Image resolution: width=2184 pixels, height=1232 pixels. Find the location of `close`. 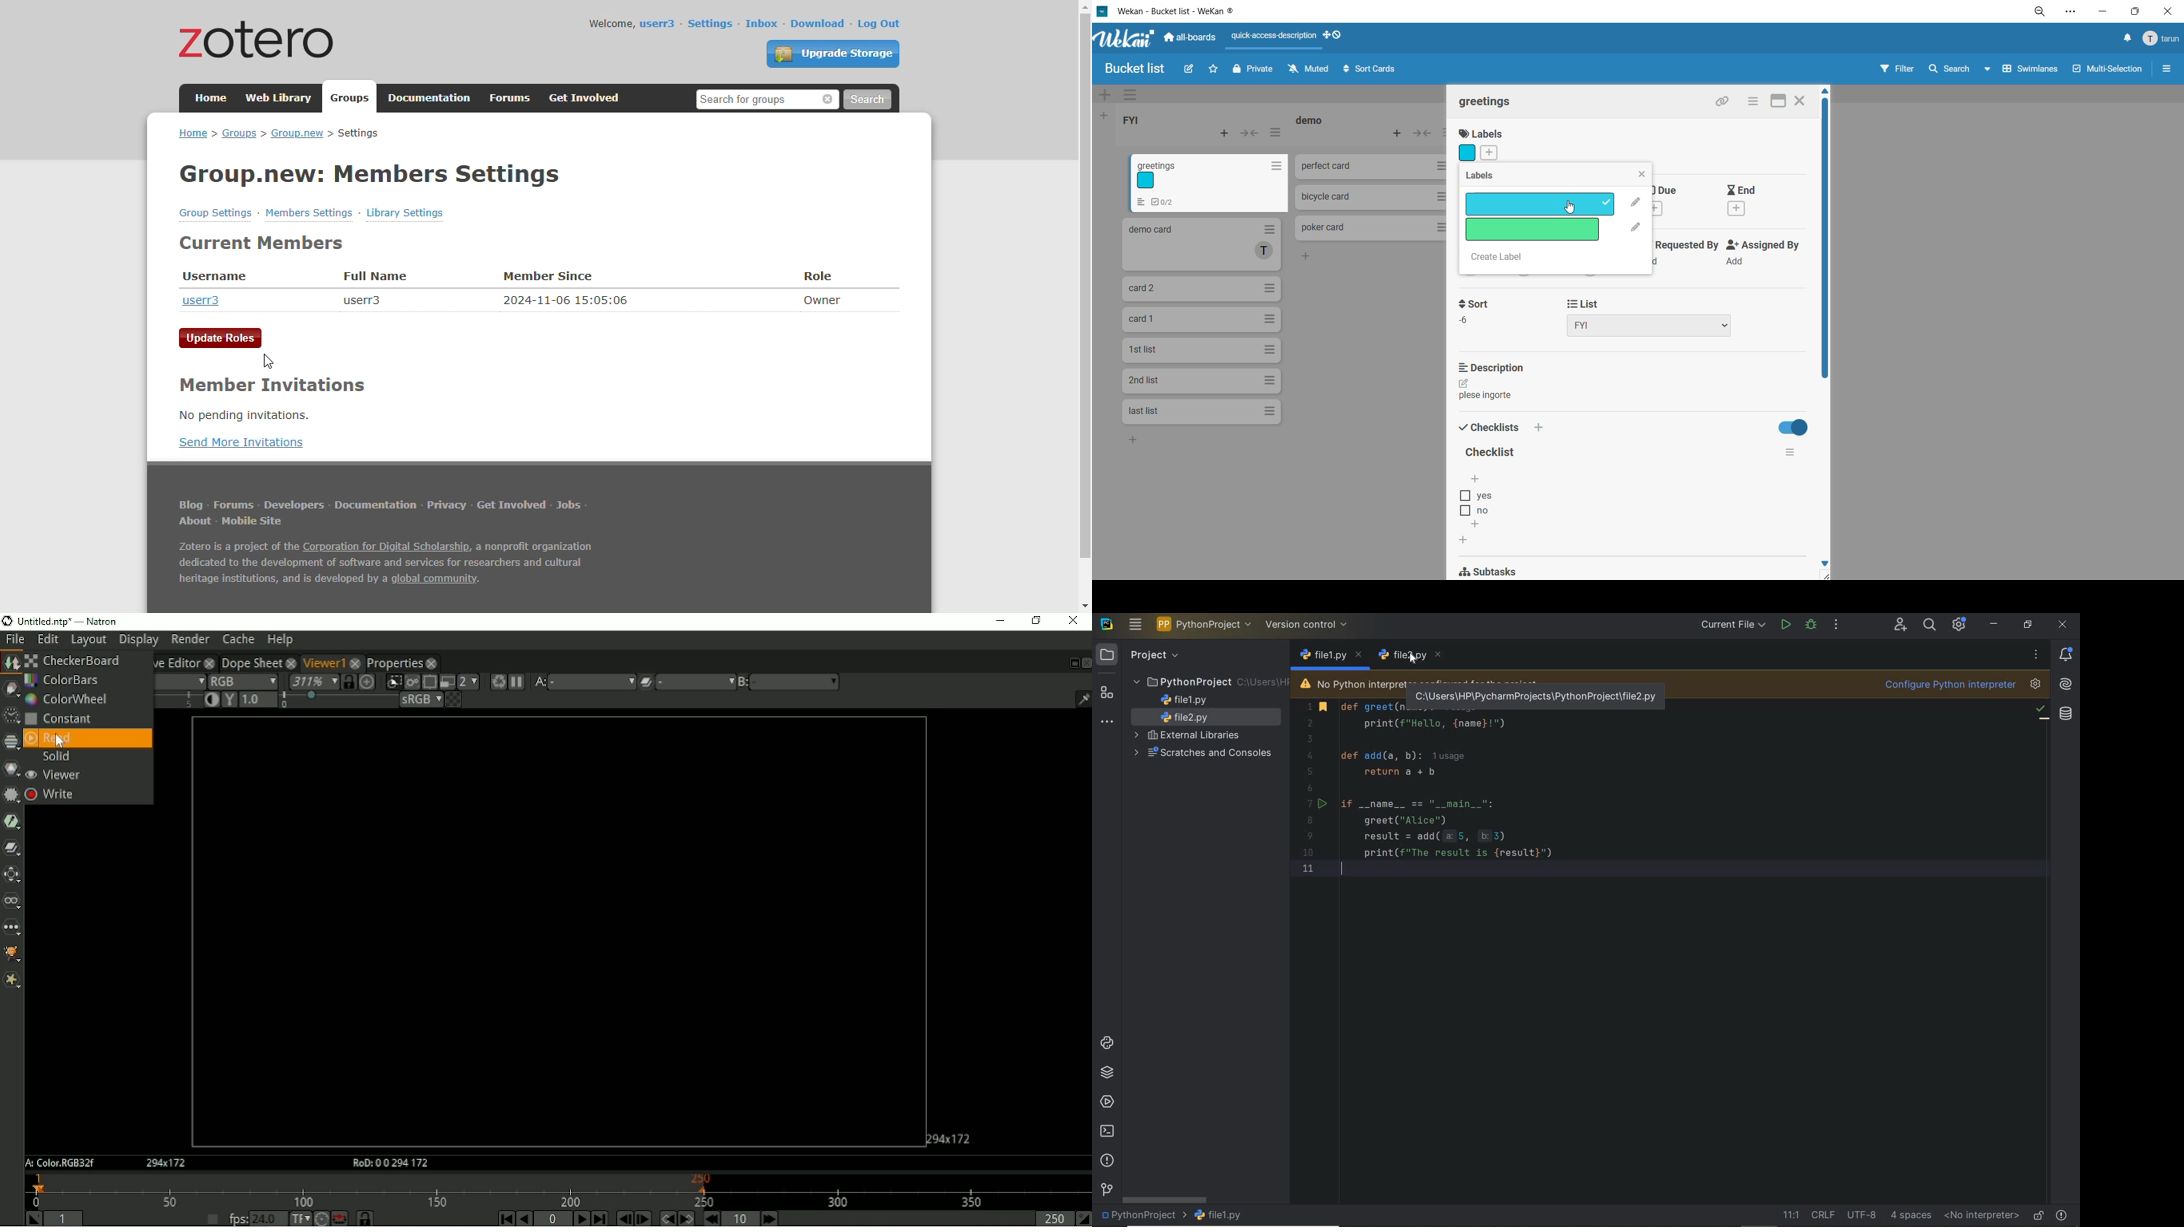

close is located at coordinates (1800, 101).